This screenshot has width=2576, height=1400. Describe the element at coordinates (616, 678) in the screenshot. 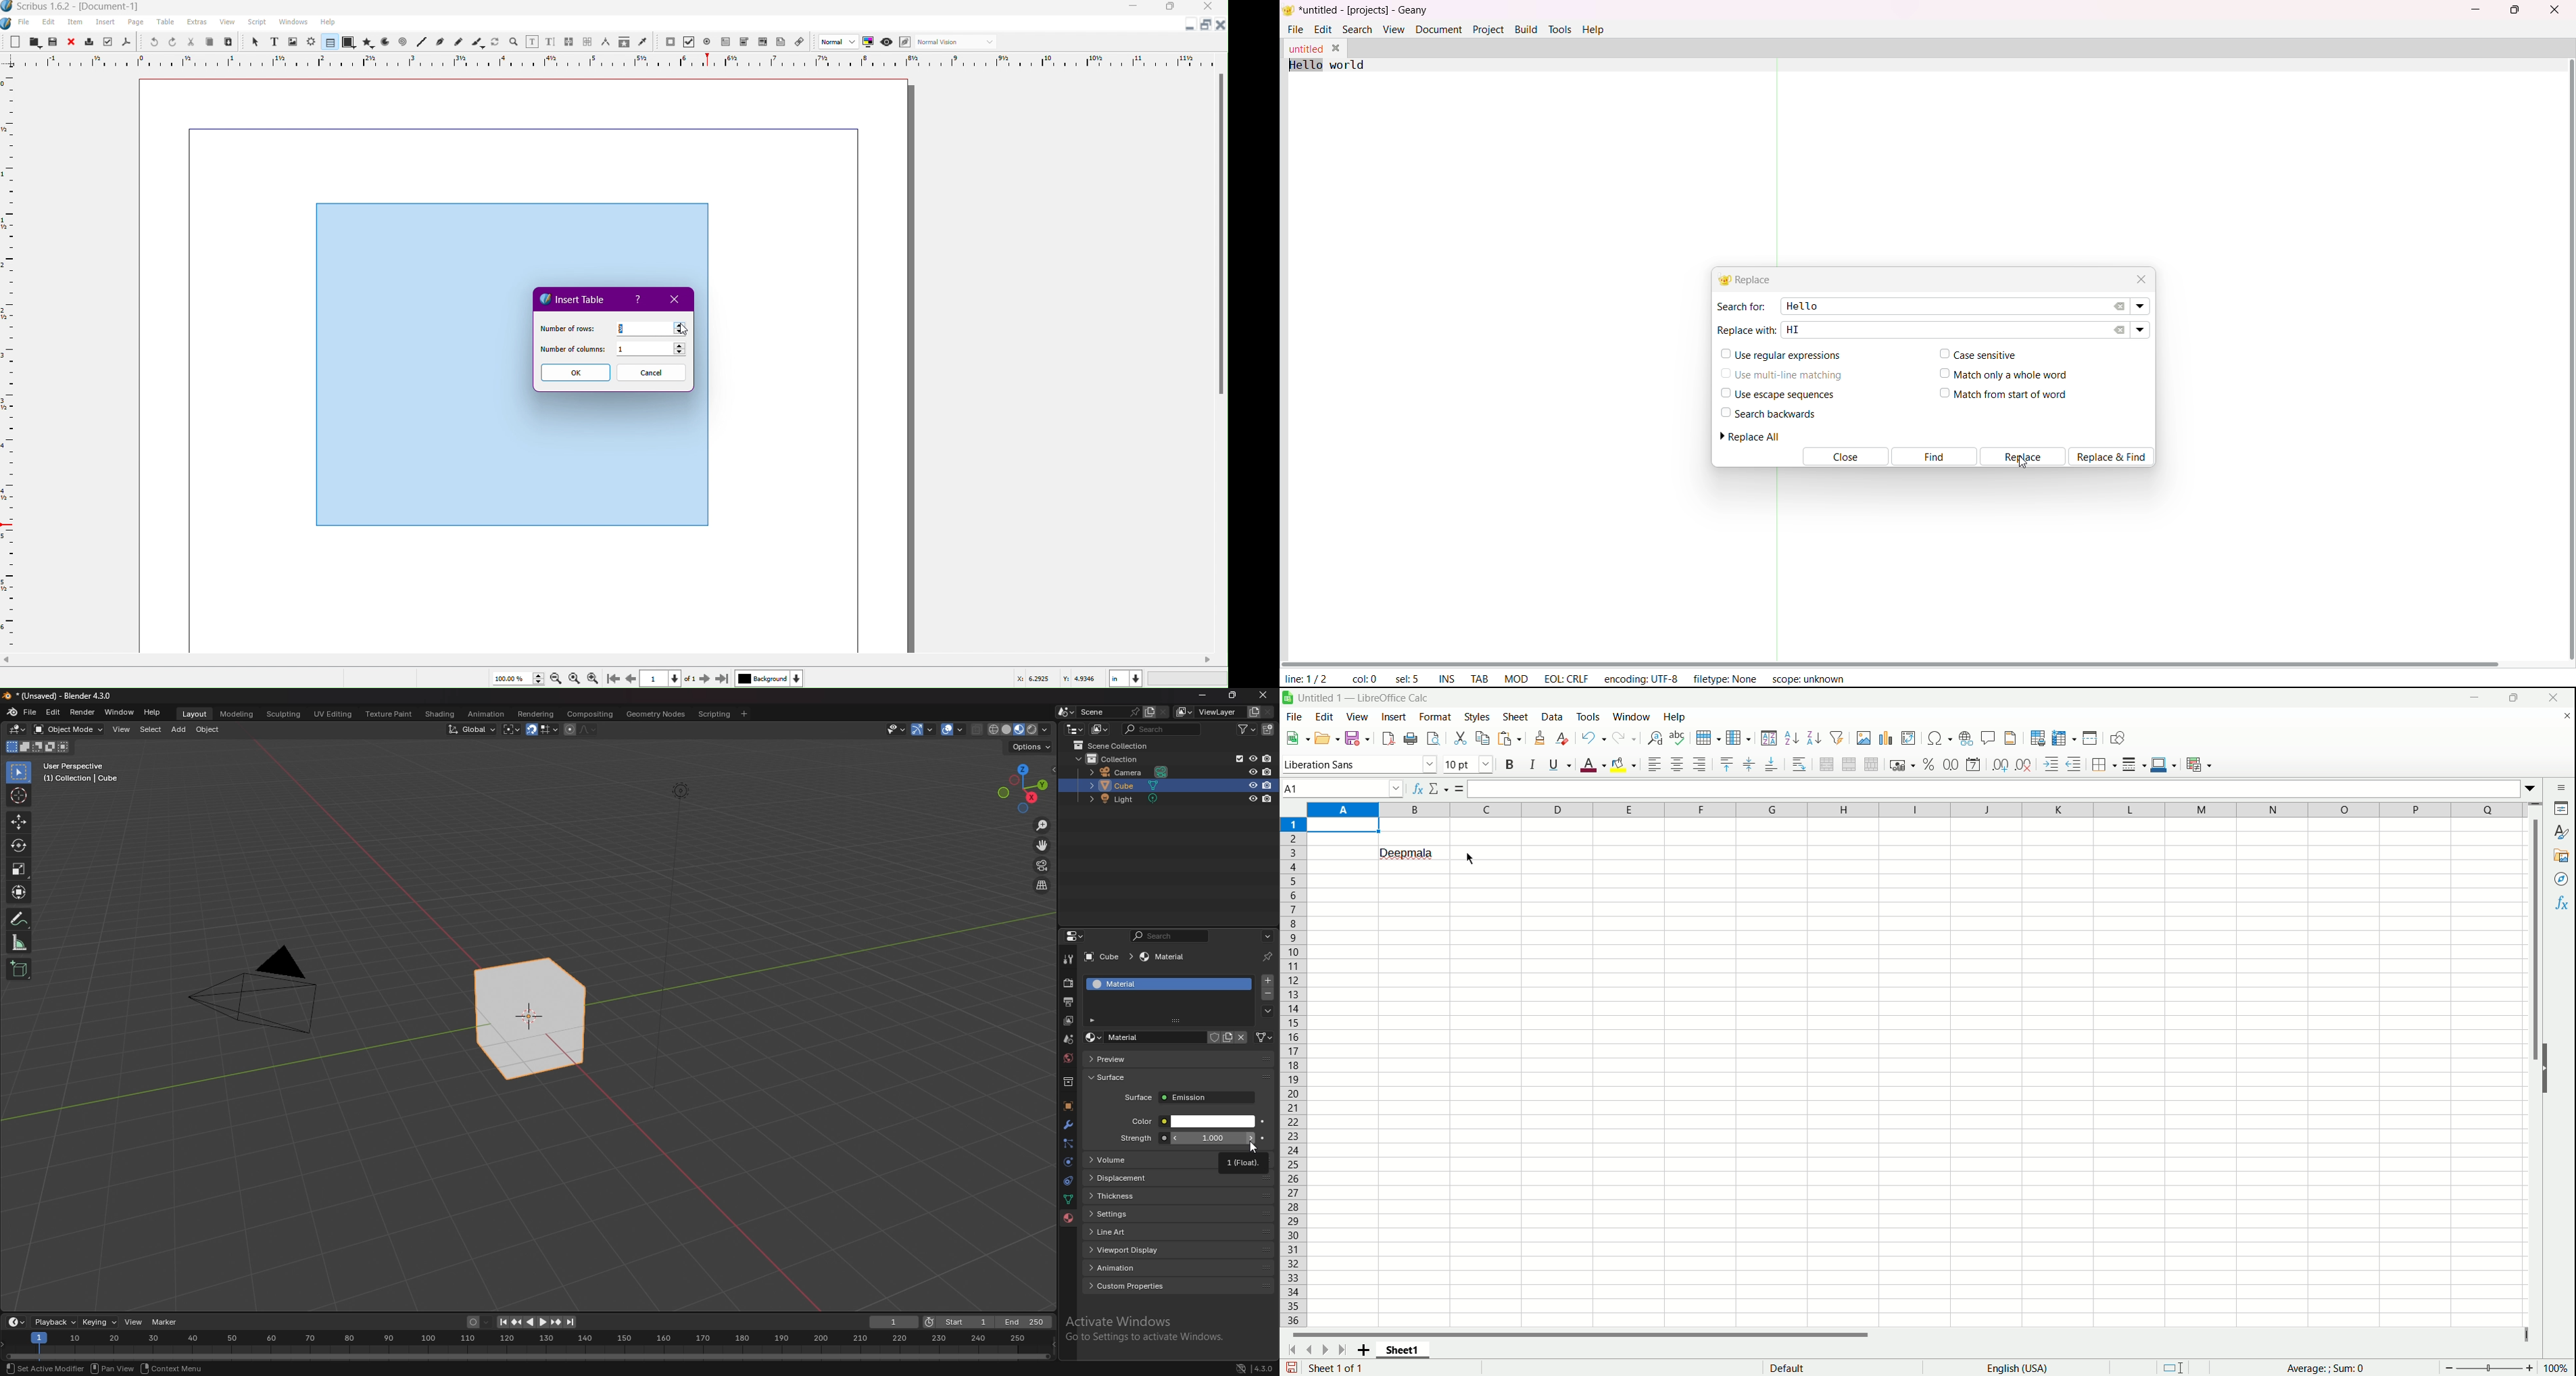

I see `Go to First Page` at that location.